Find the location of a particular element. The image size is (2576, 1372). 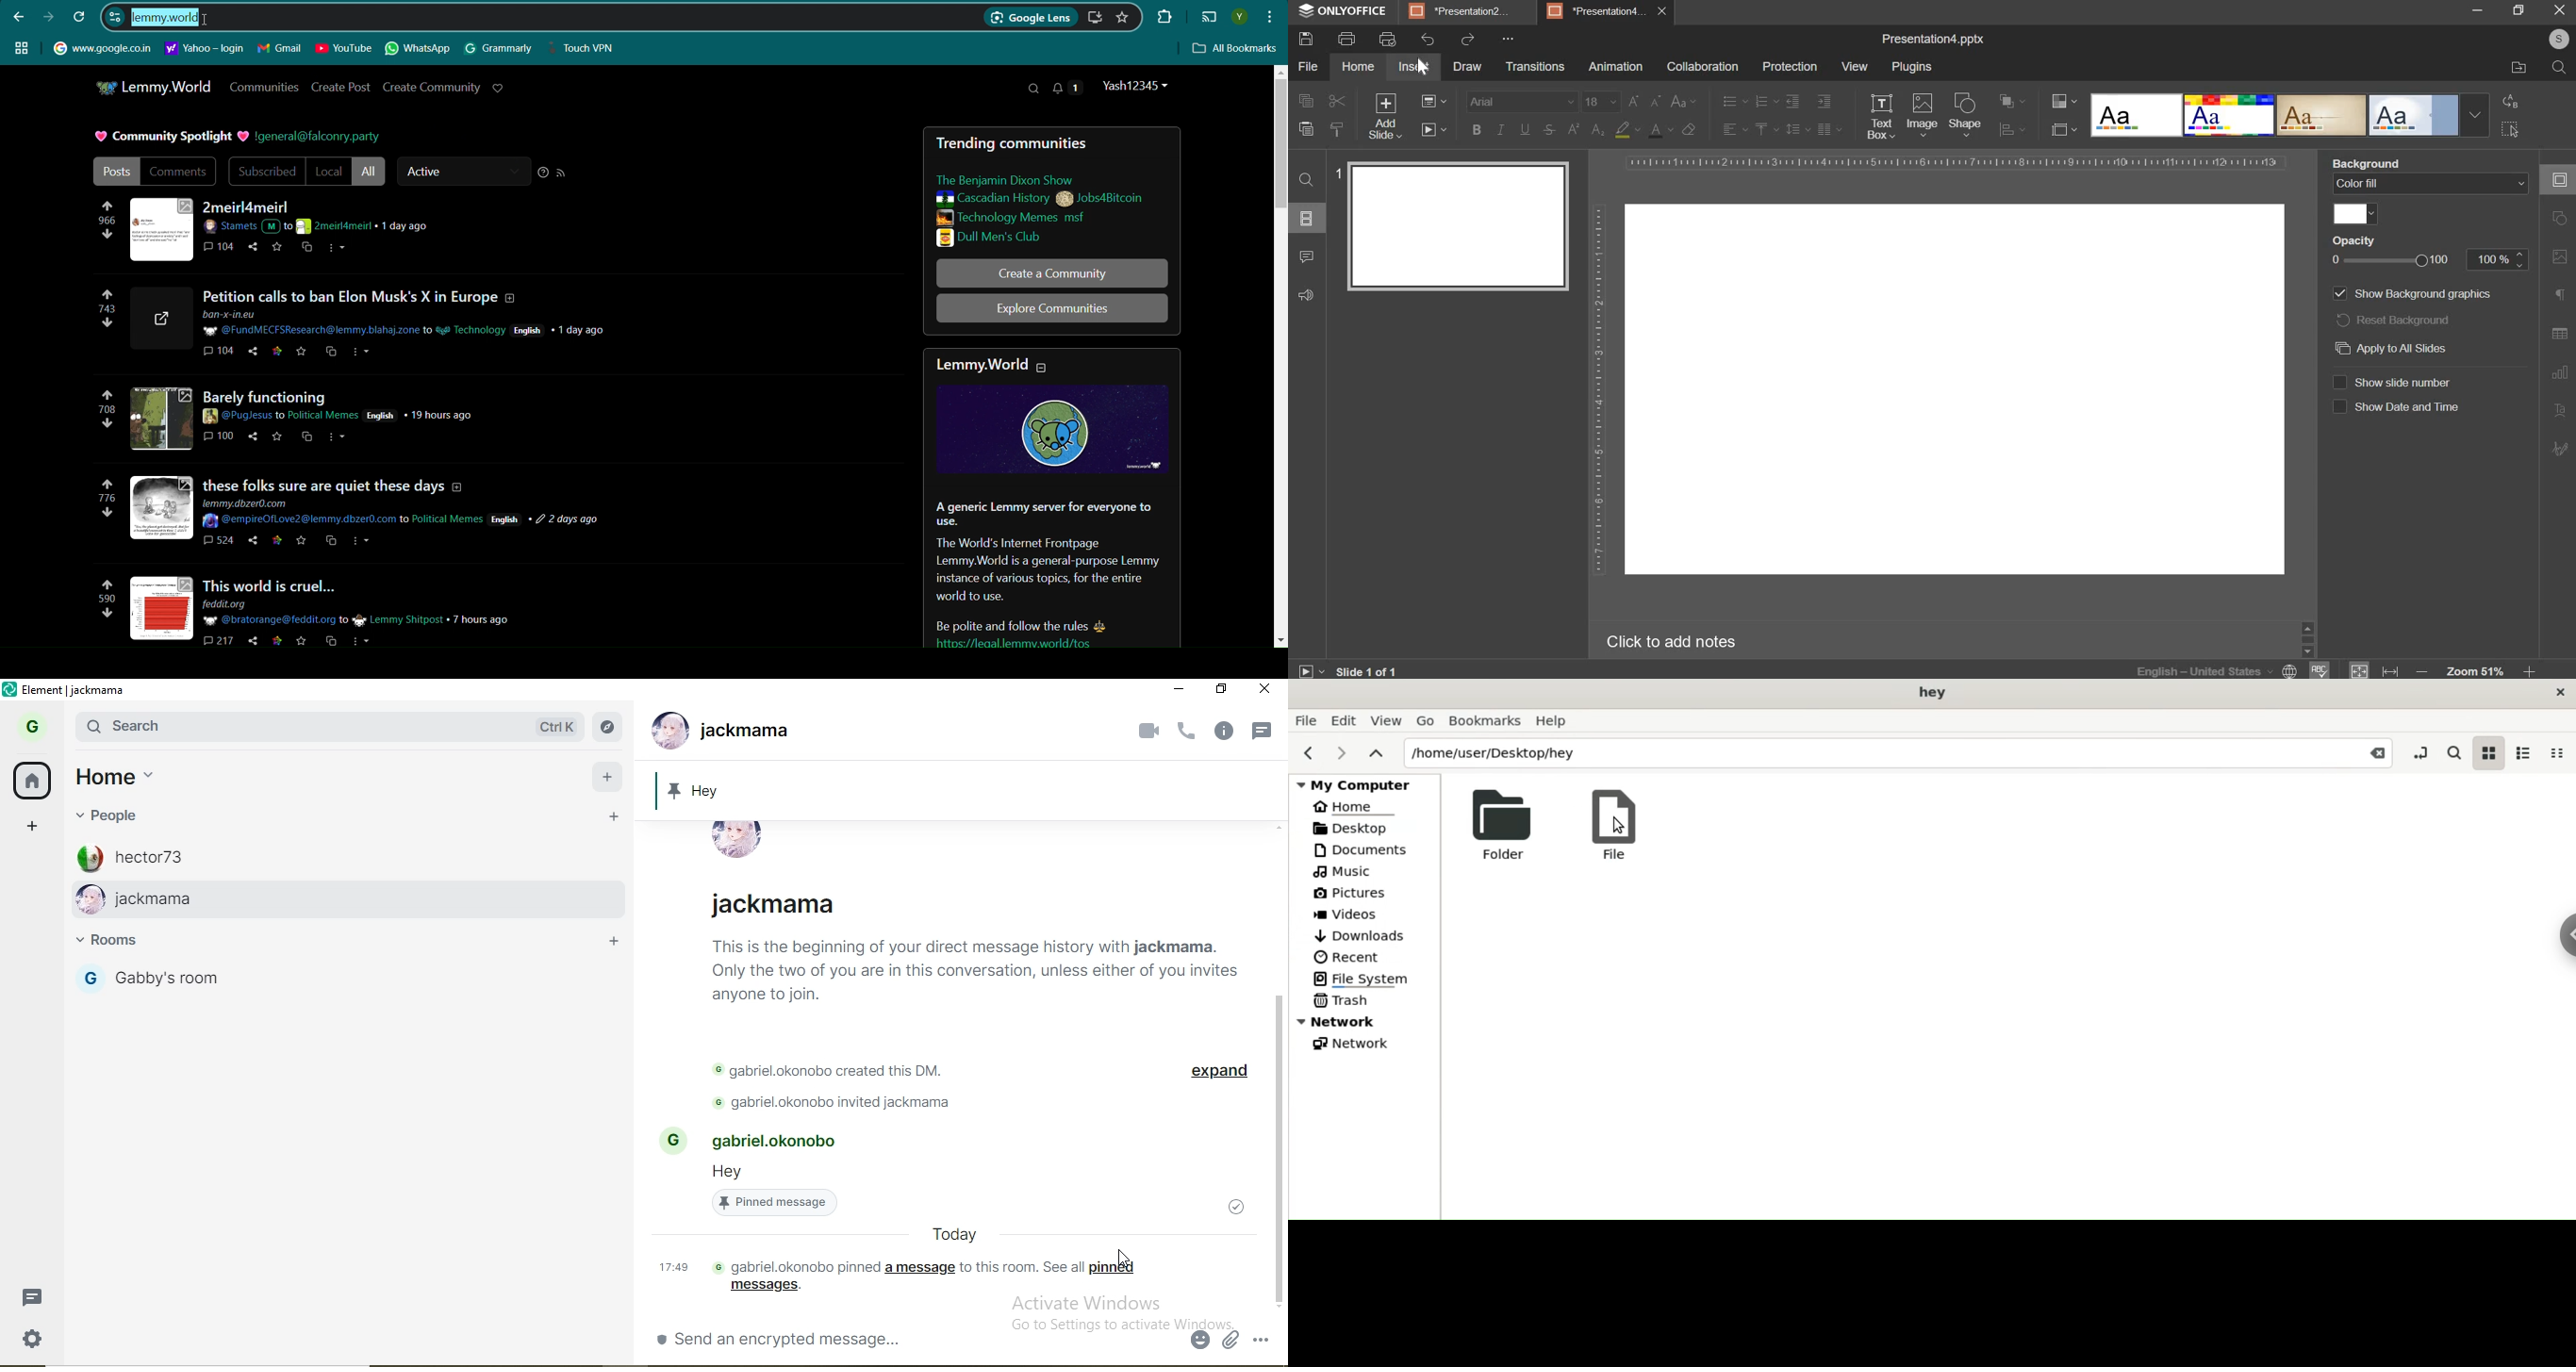

transitions is located at coordinates (1535, 67).